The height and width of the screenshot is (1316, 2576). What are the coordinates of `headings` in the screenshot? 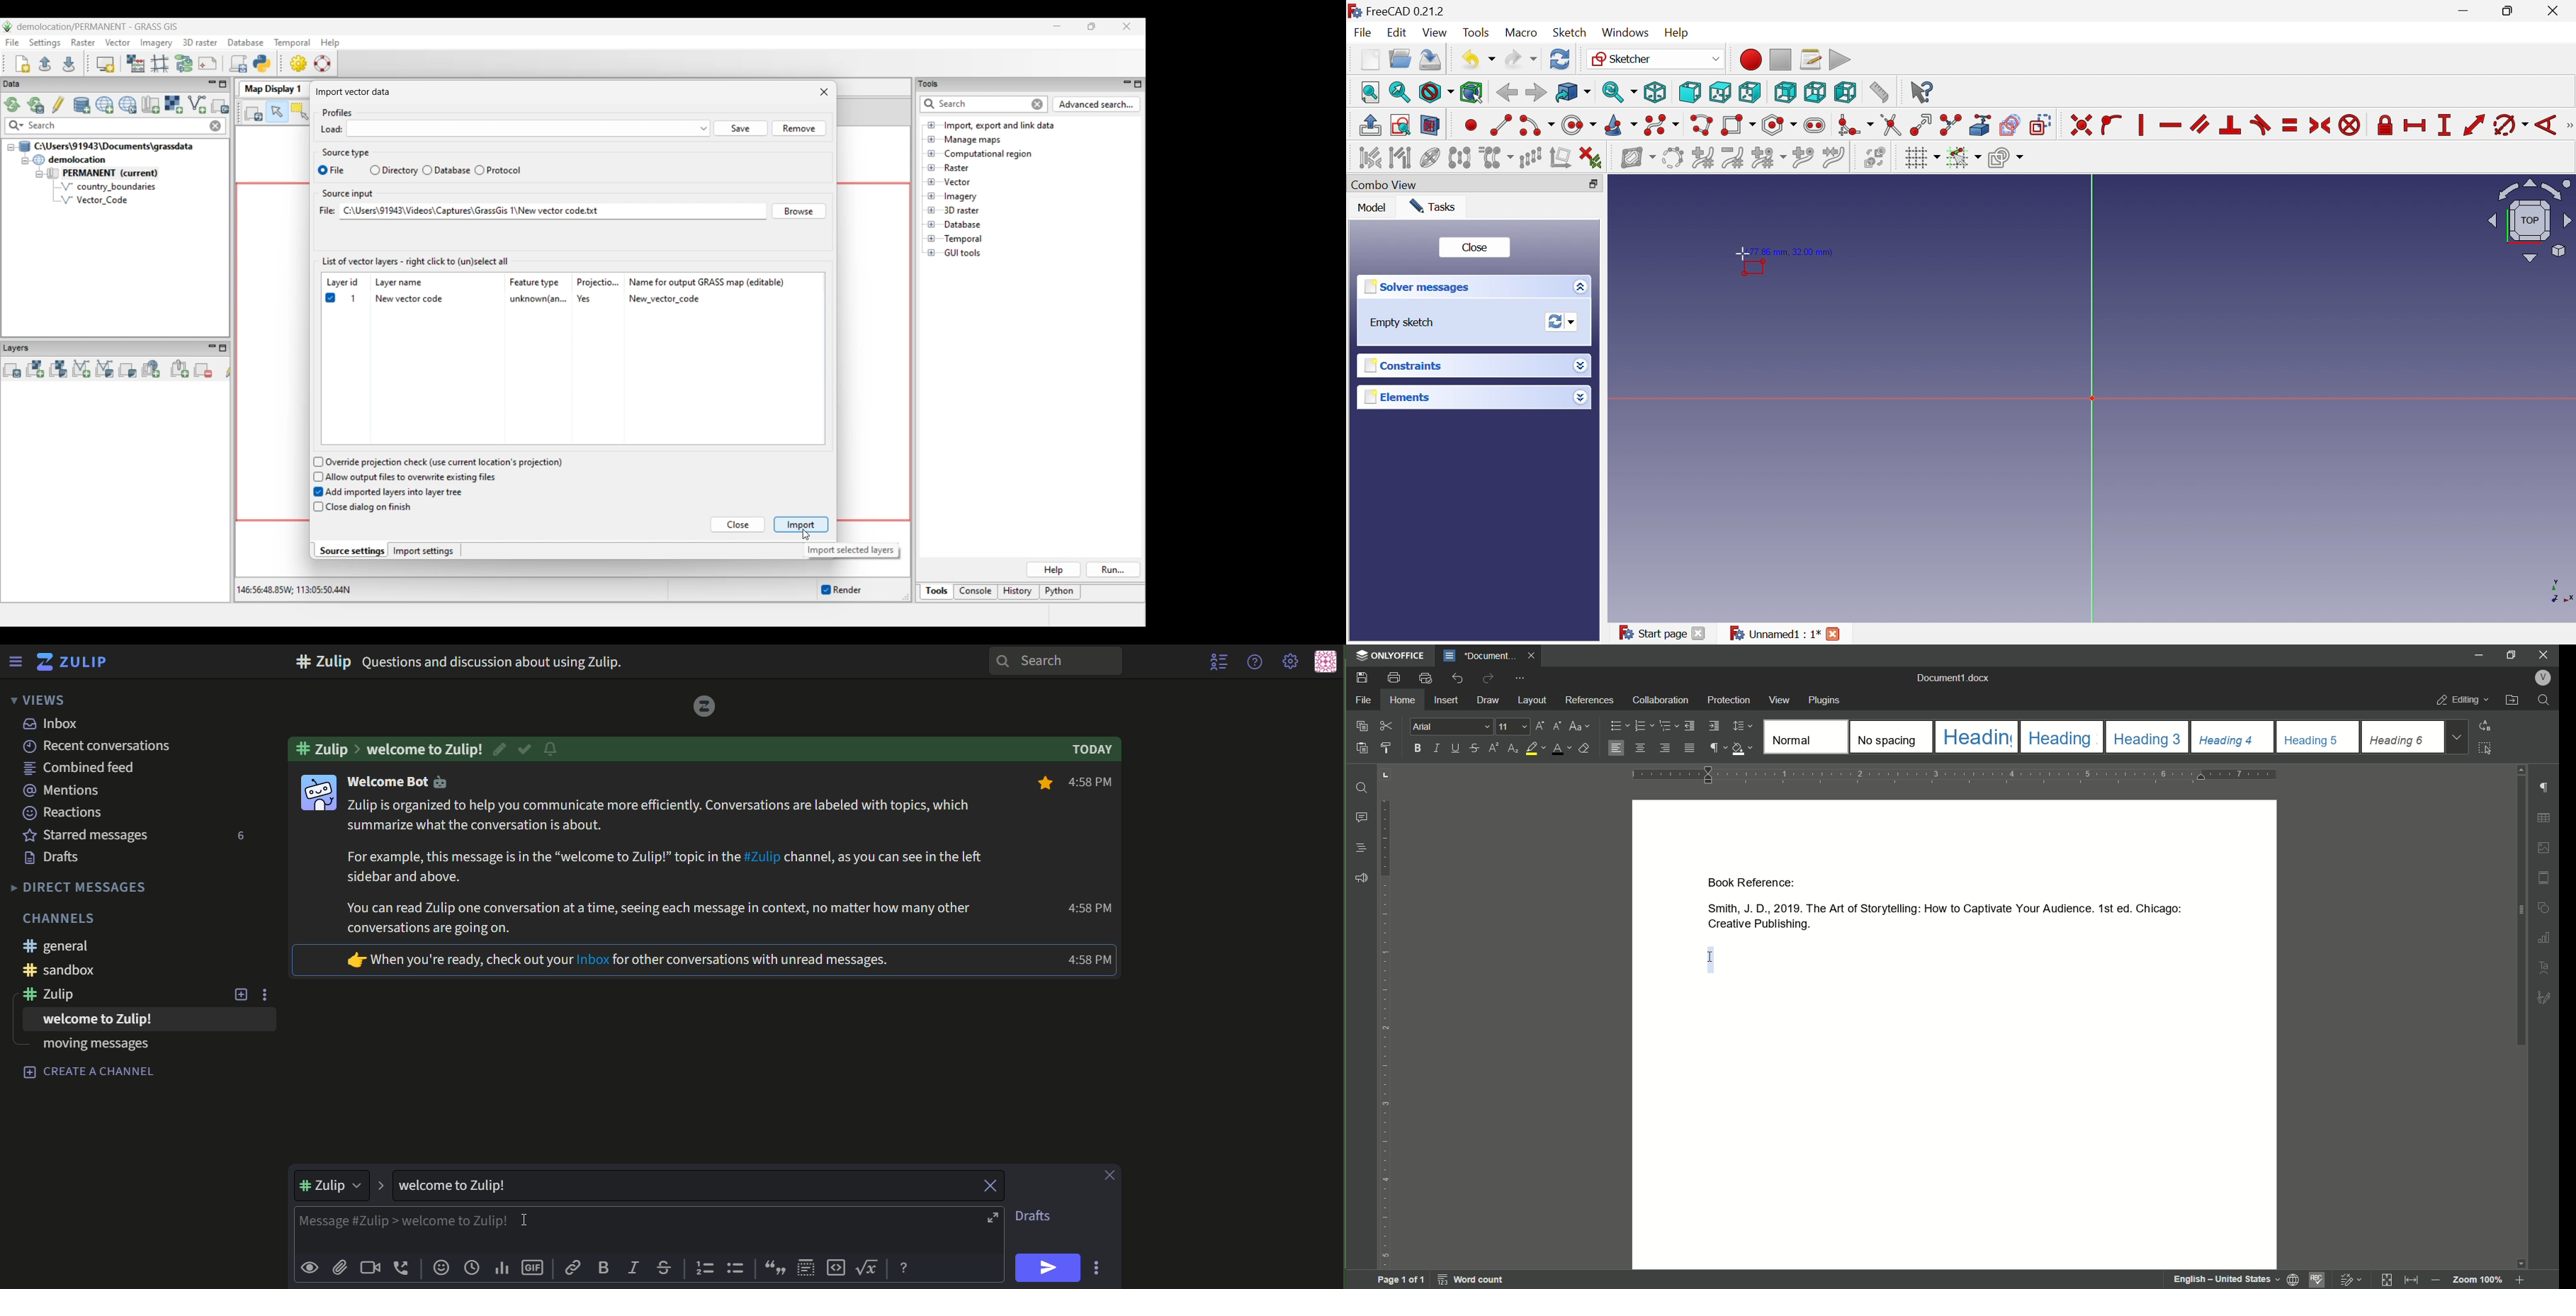 It's located at (2234, 736).